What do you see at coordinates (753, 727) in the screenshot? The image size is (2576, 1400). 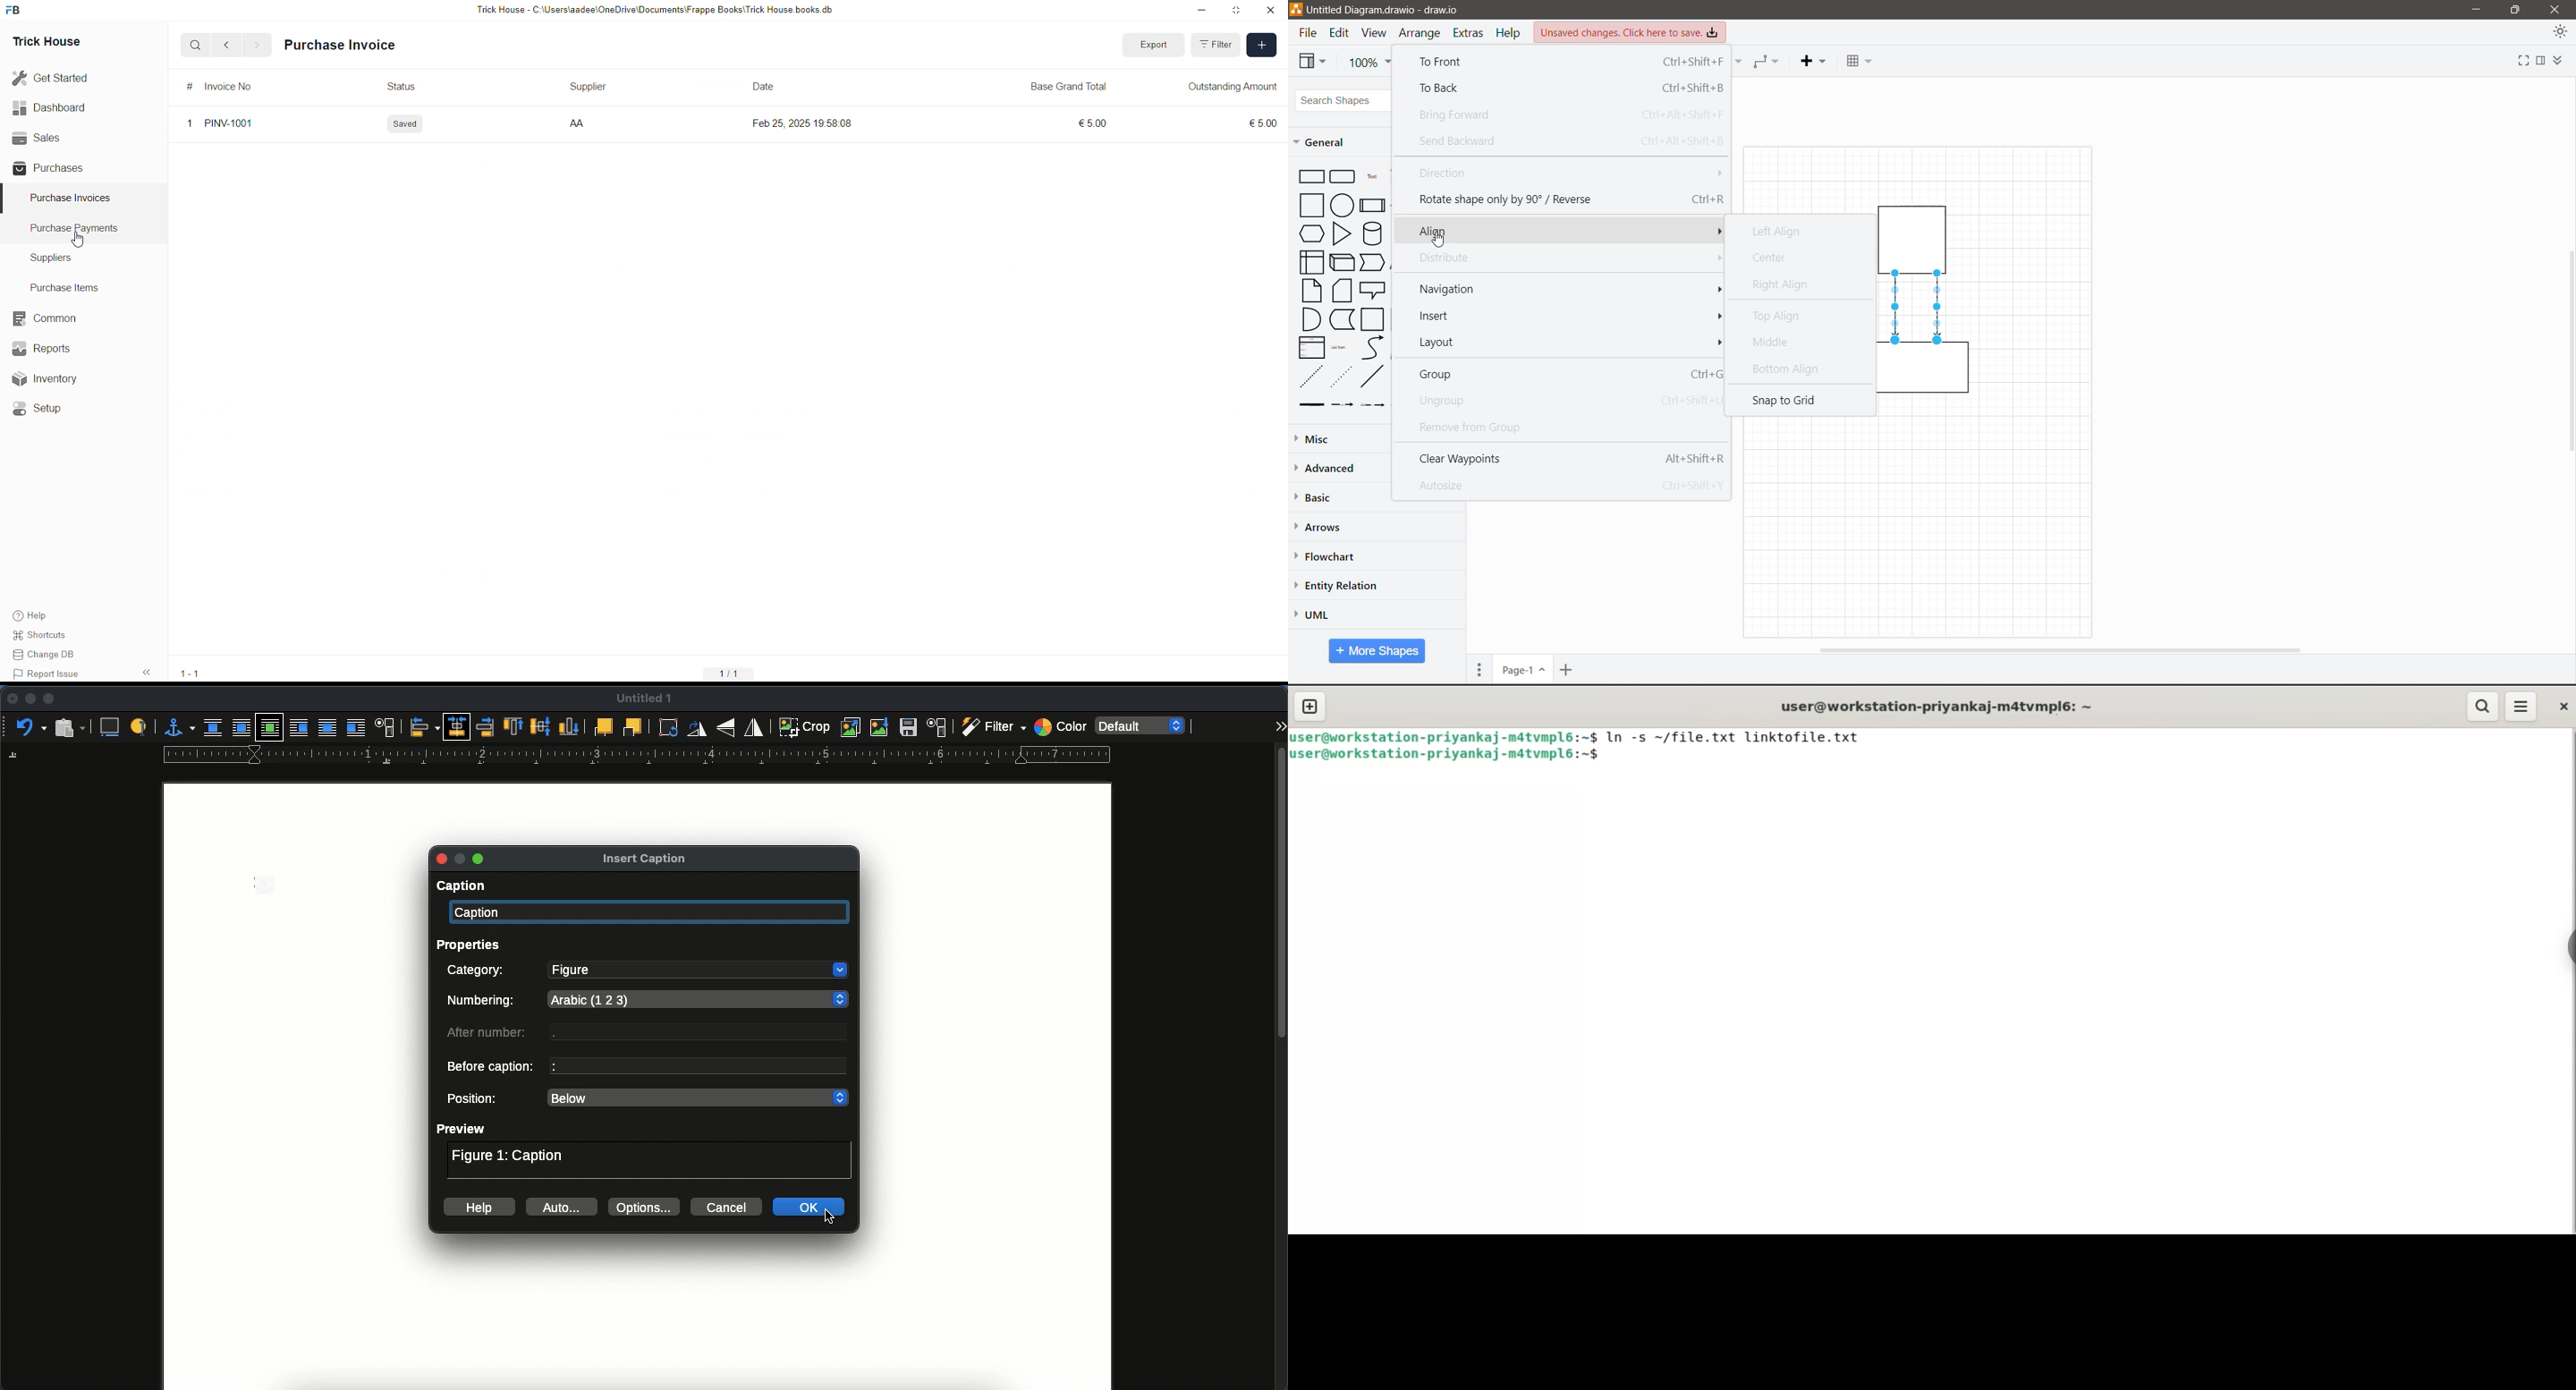 I see `flip horizontally ` at bounding box center [753, 727].